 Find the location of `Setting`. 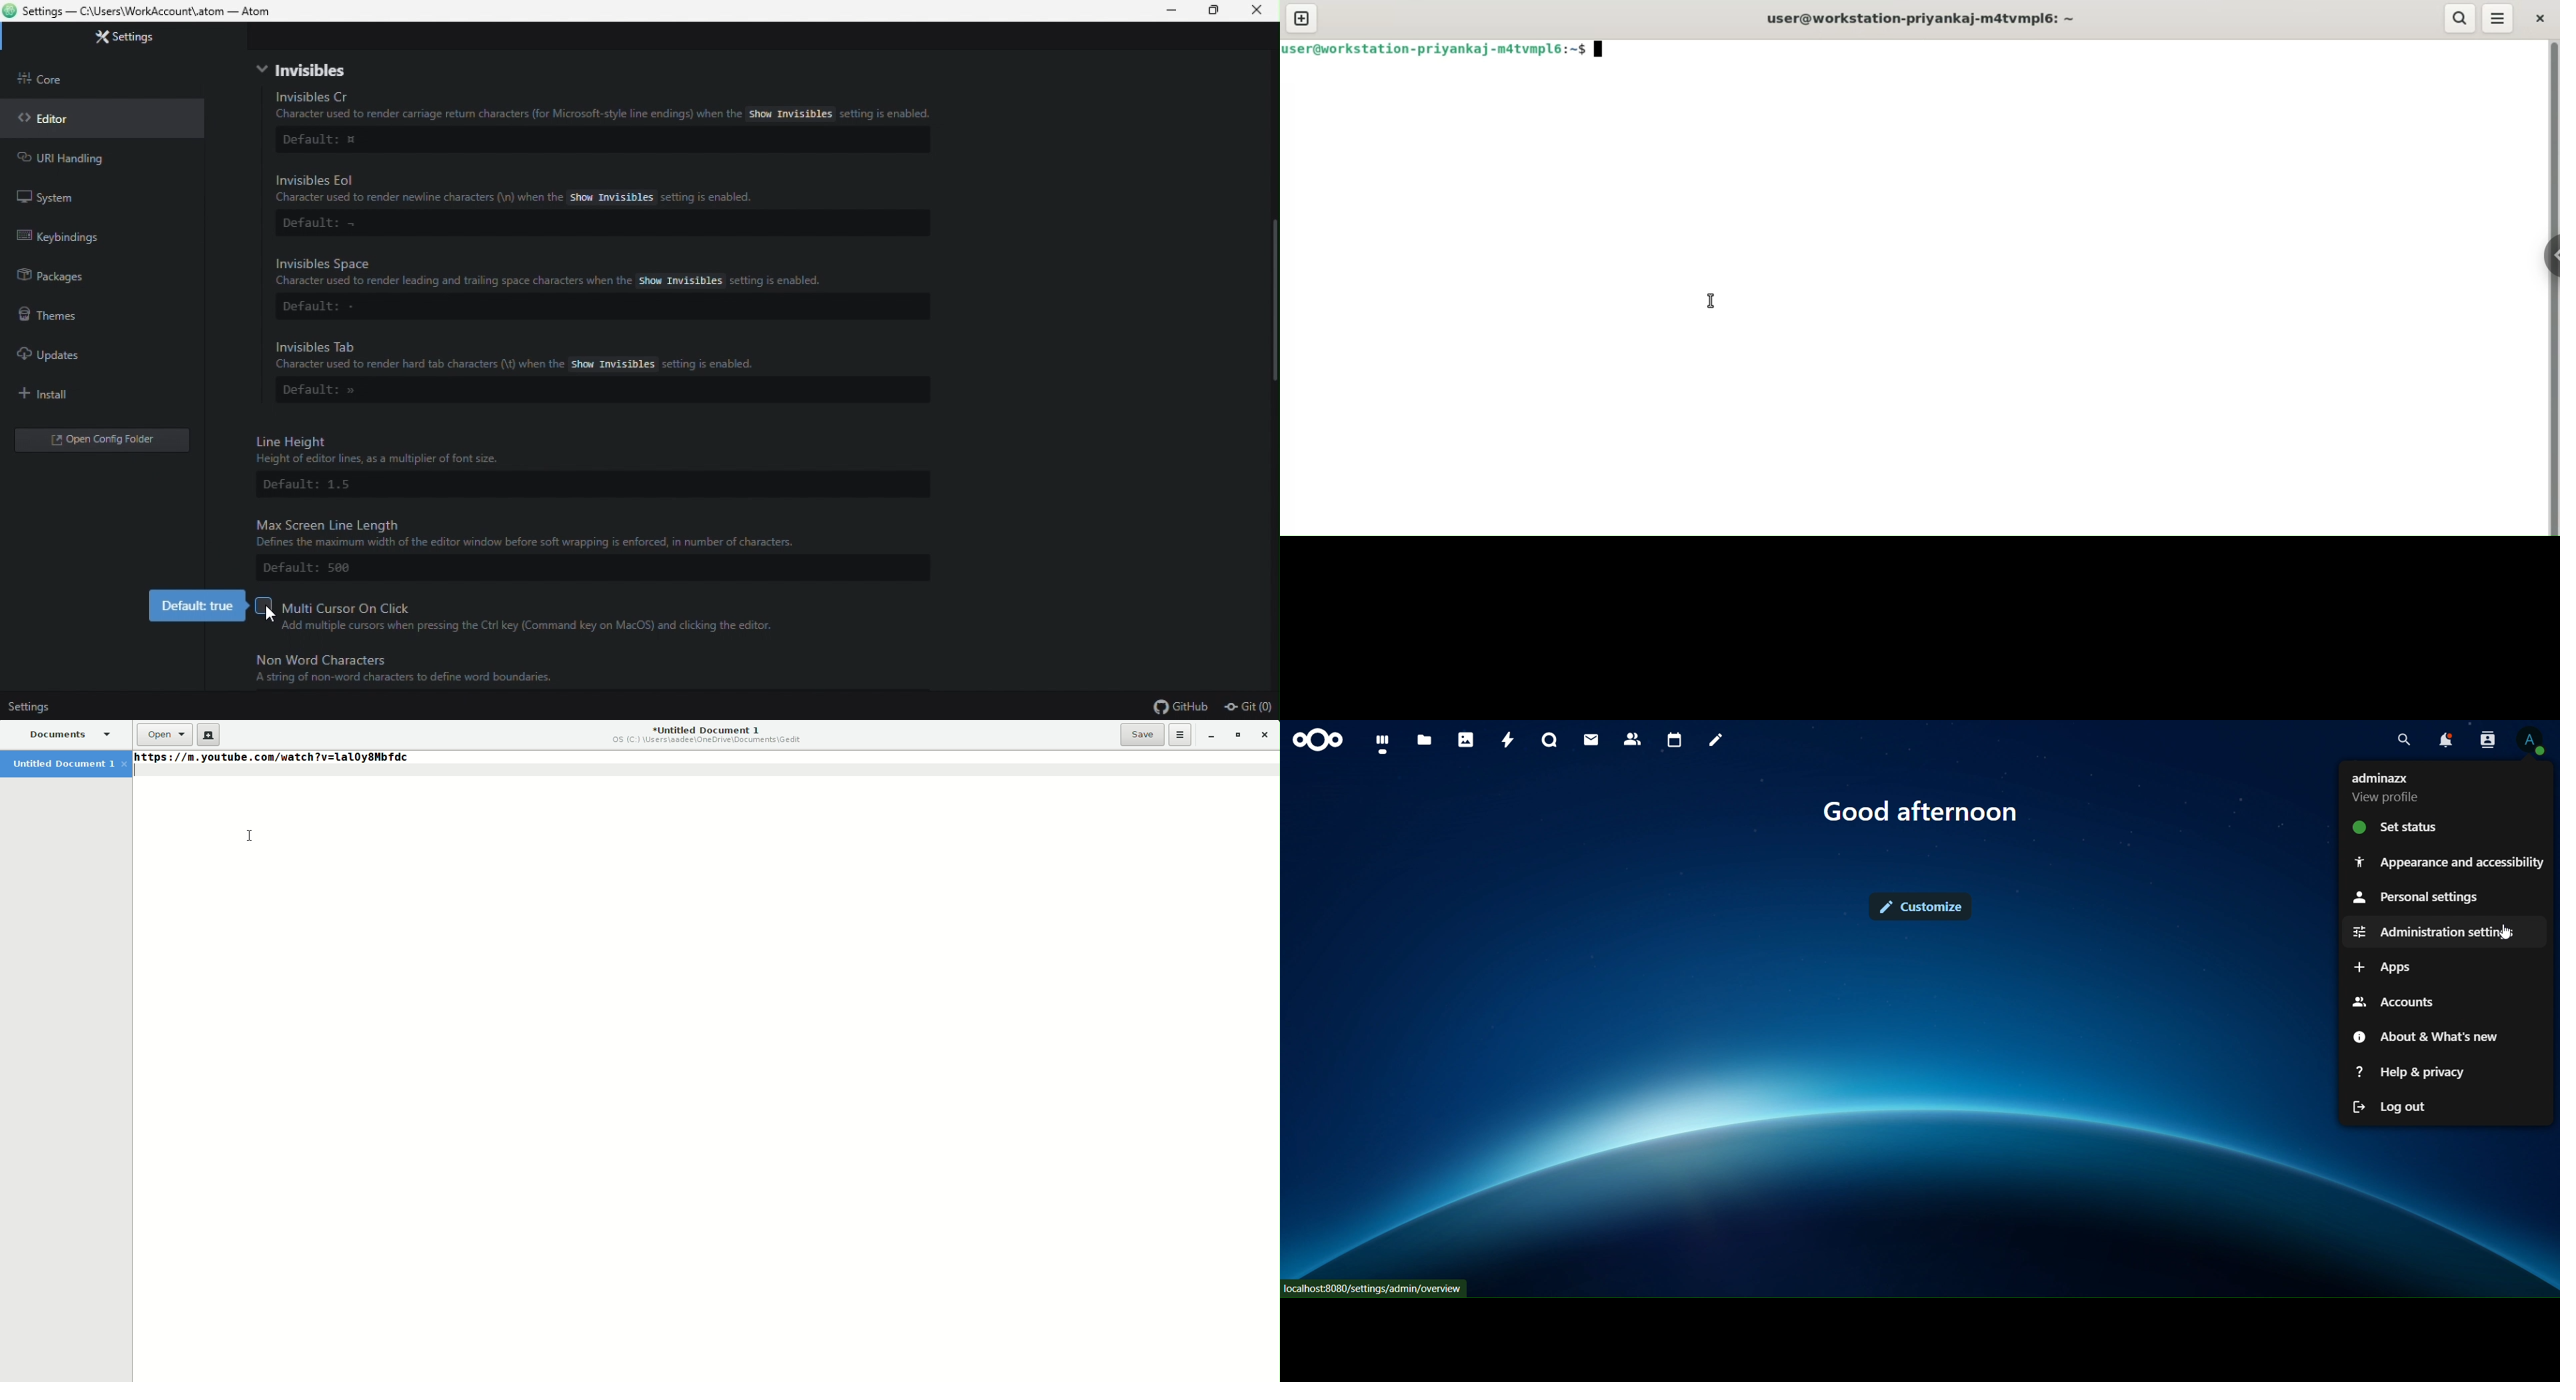

Setting is located at coordinates (45, 706).